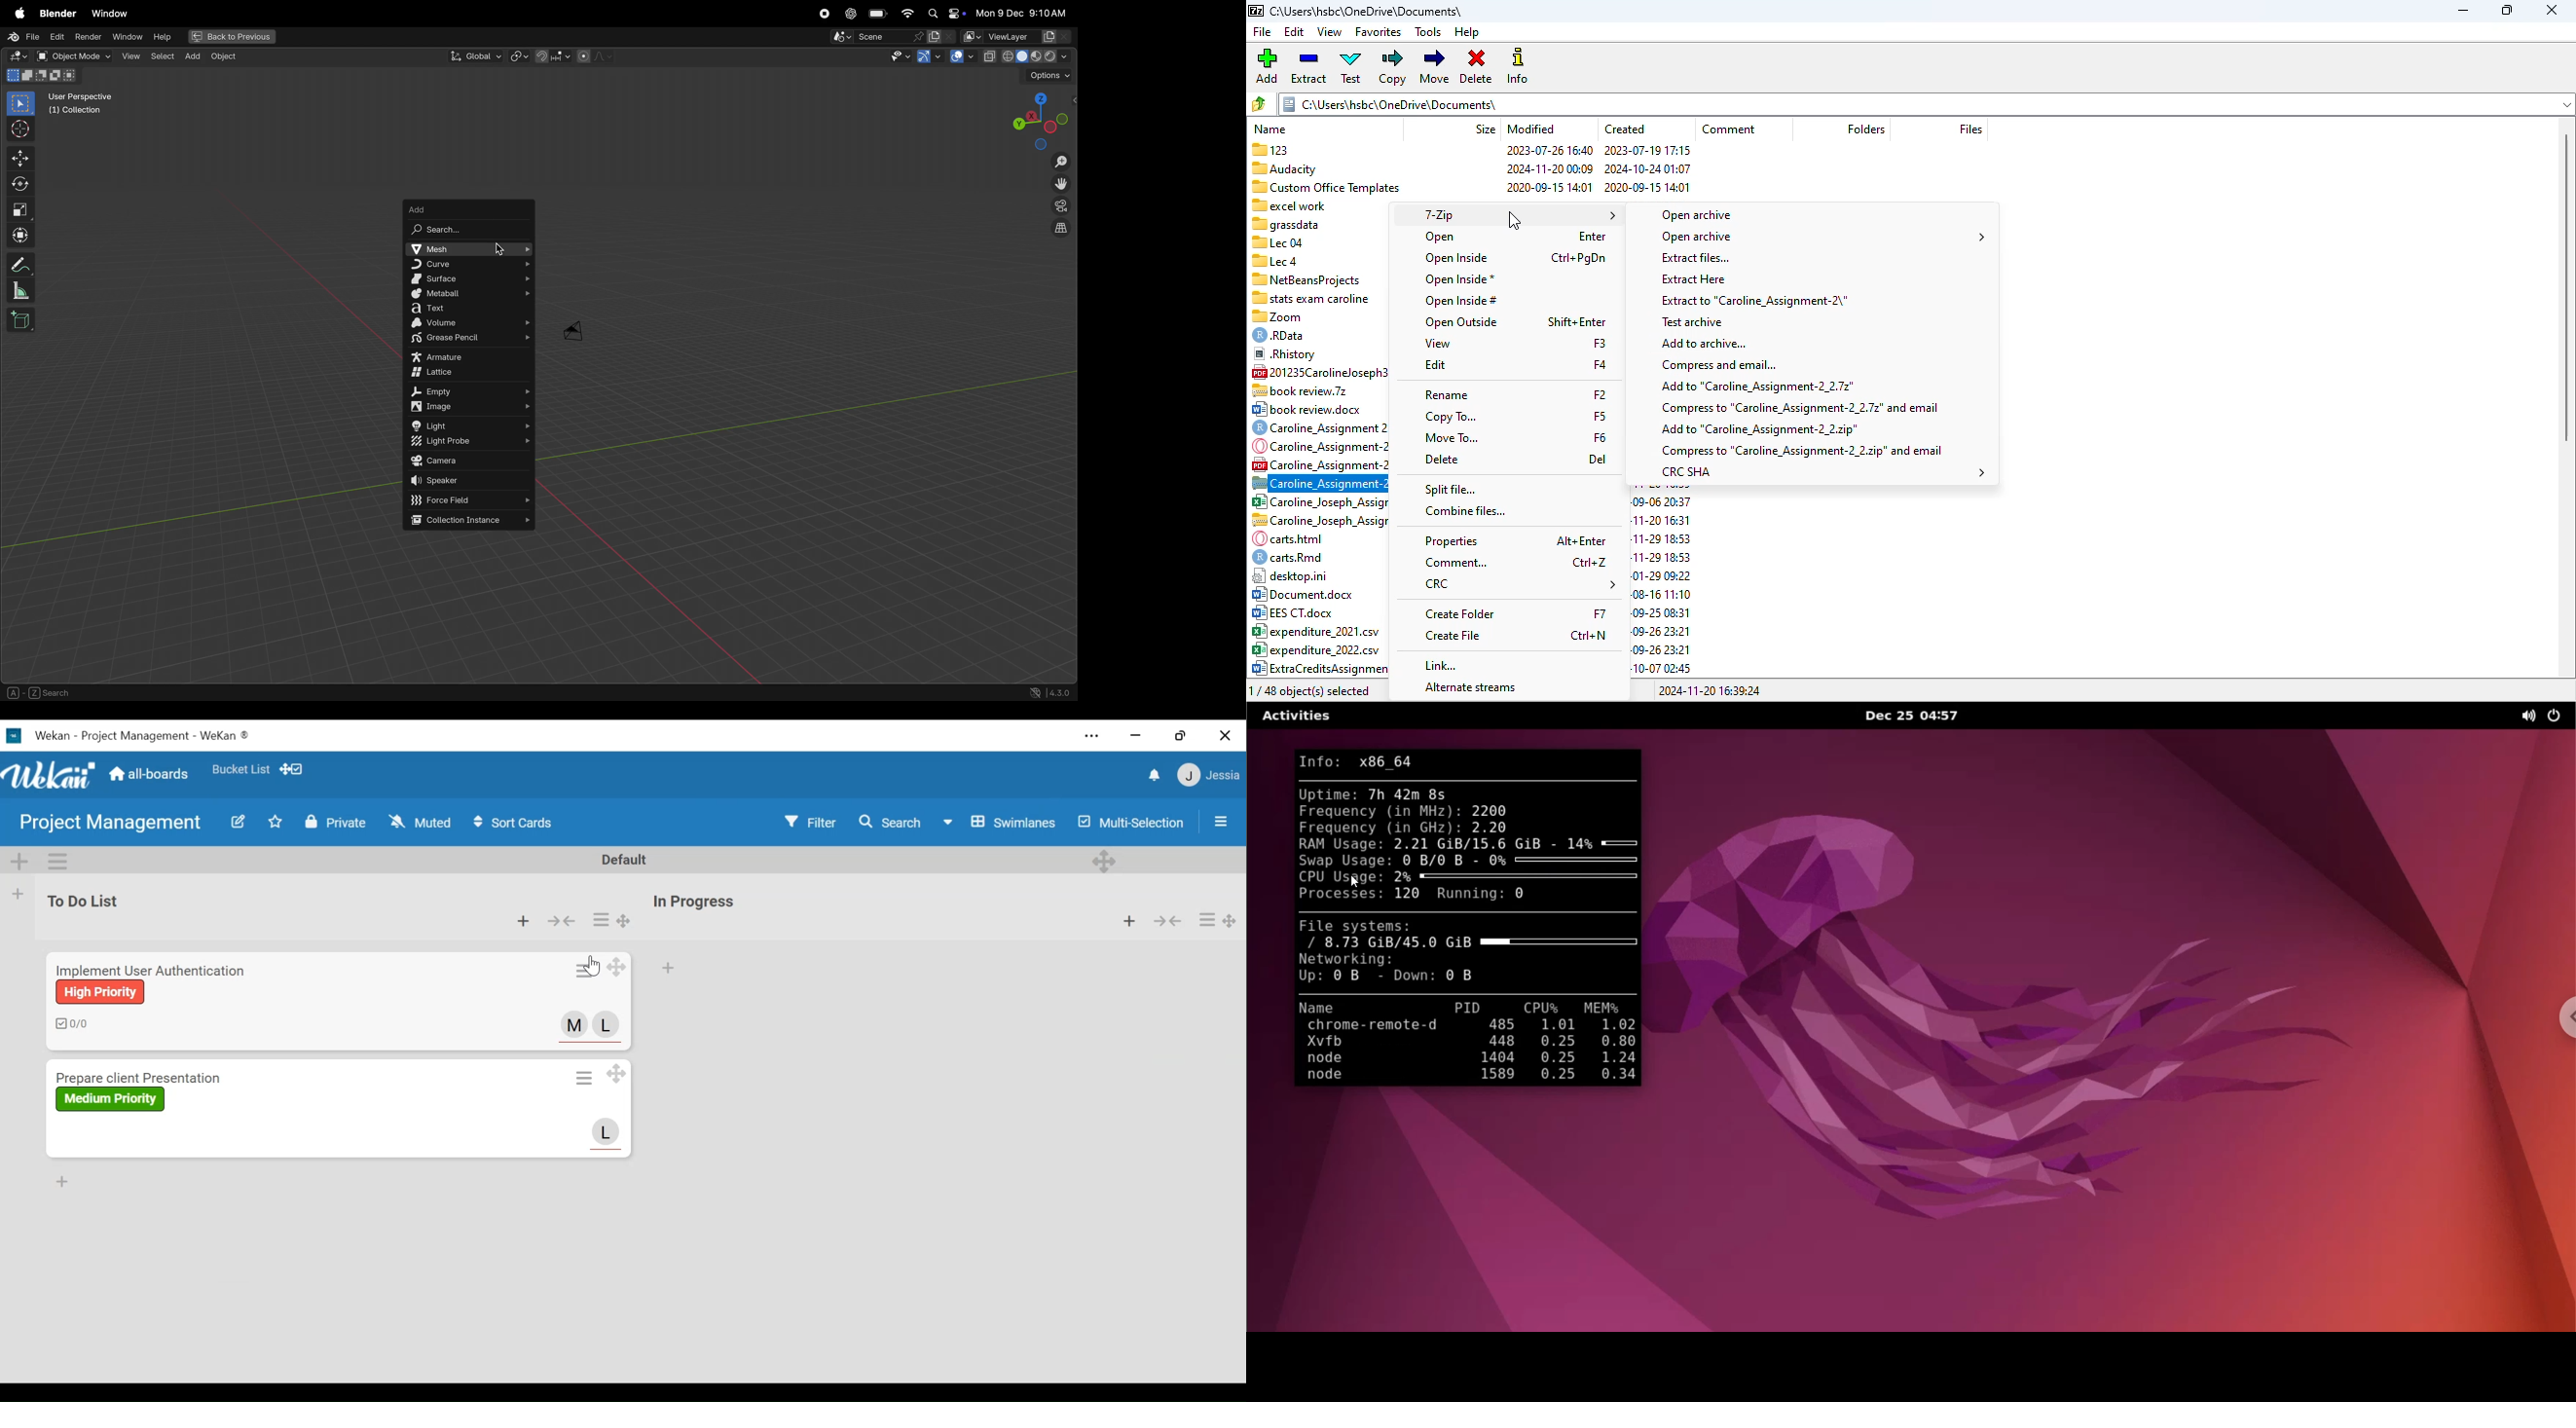 This screenshot has height=1428, width=2576. What do you see at coordinates (595, 966) in the screenshot?
I see `cursor` at bounding box center [595, 966].